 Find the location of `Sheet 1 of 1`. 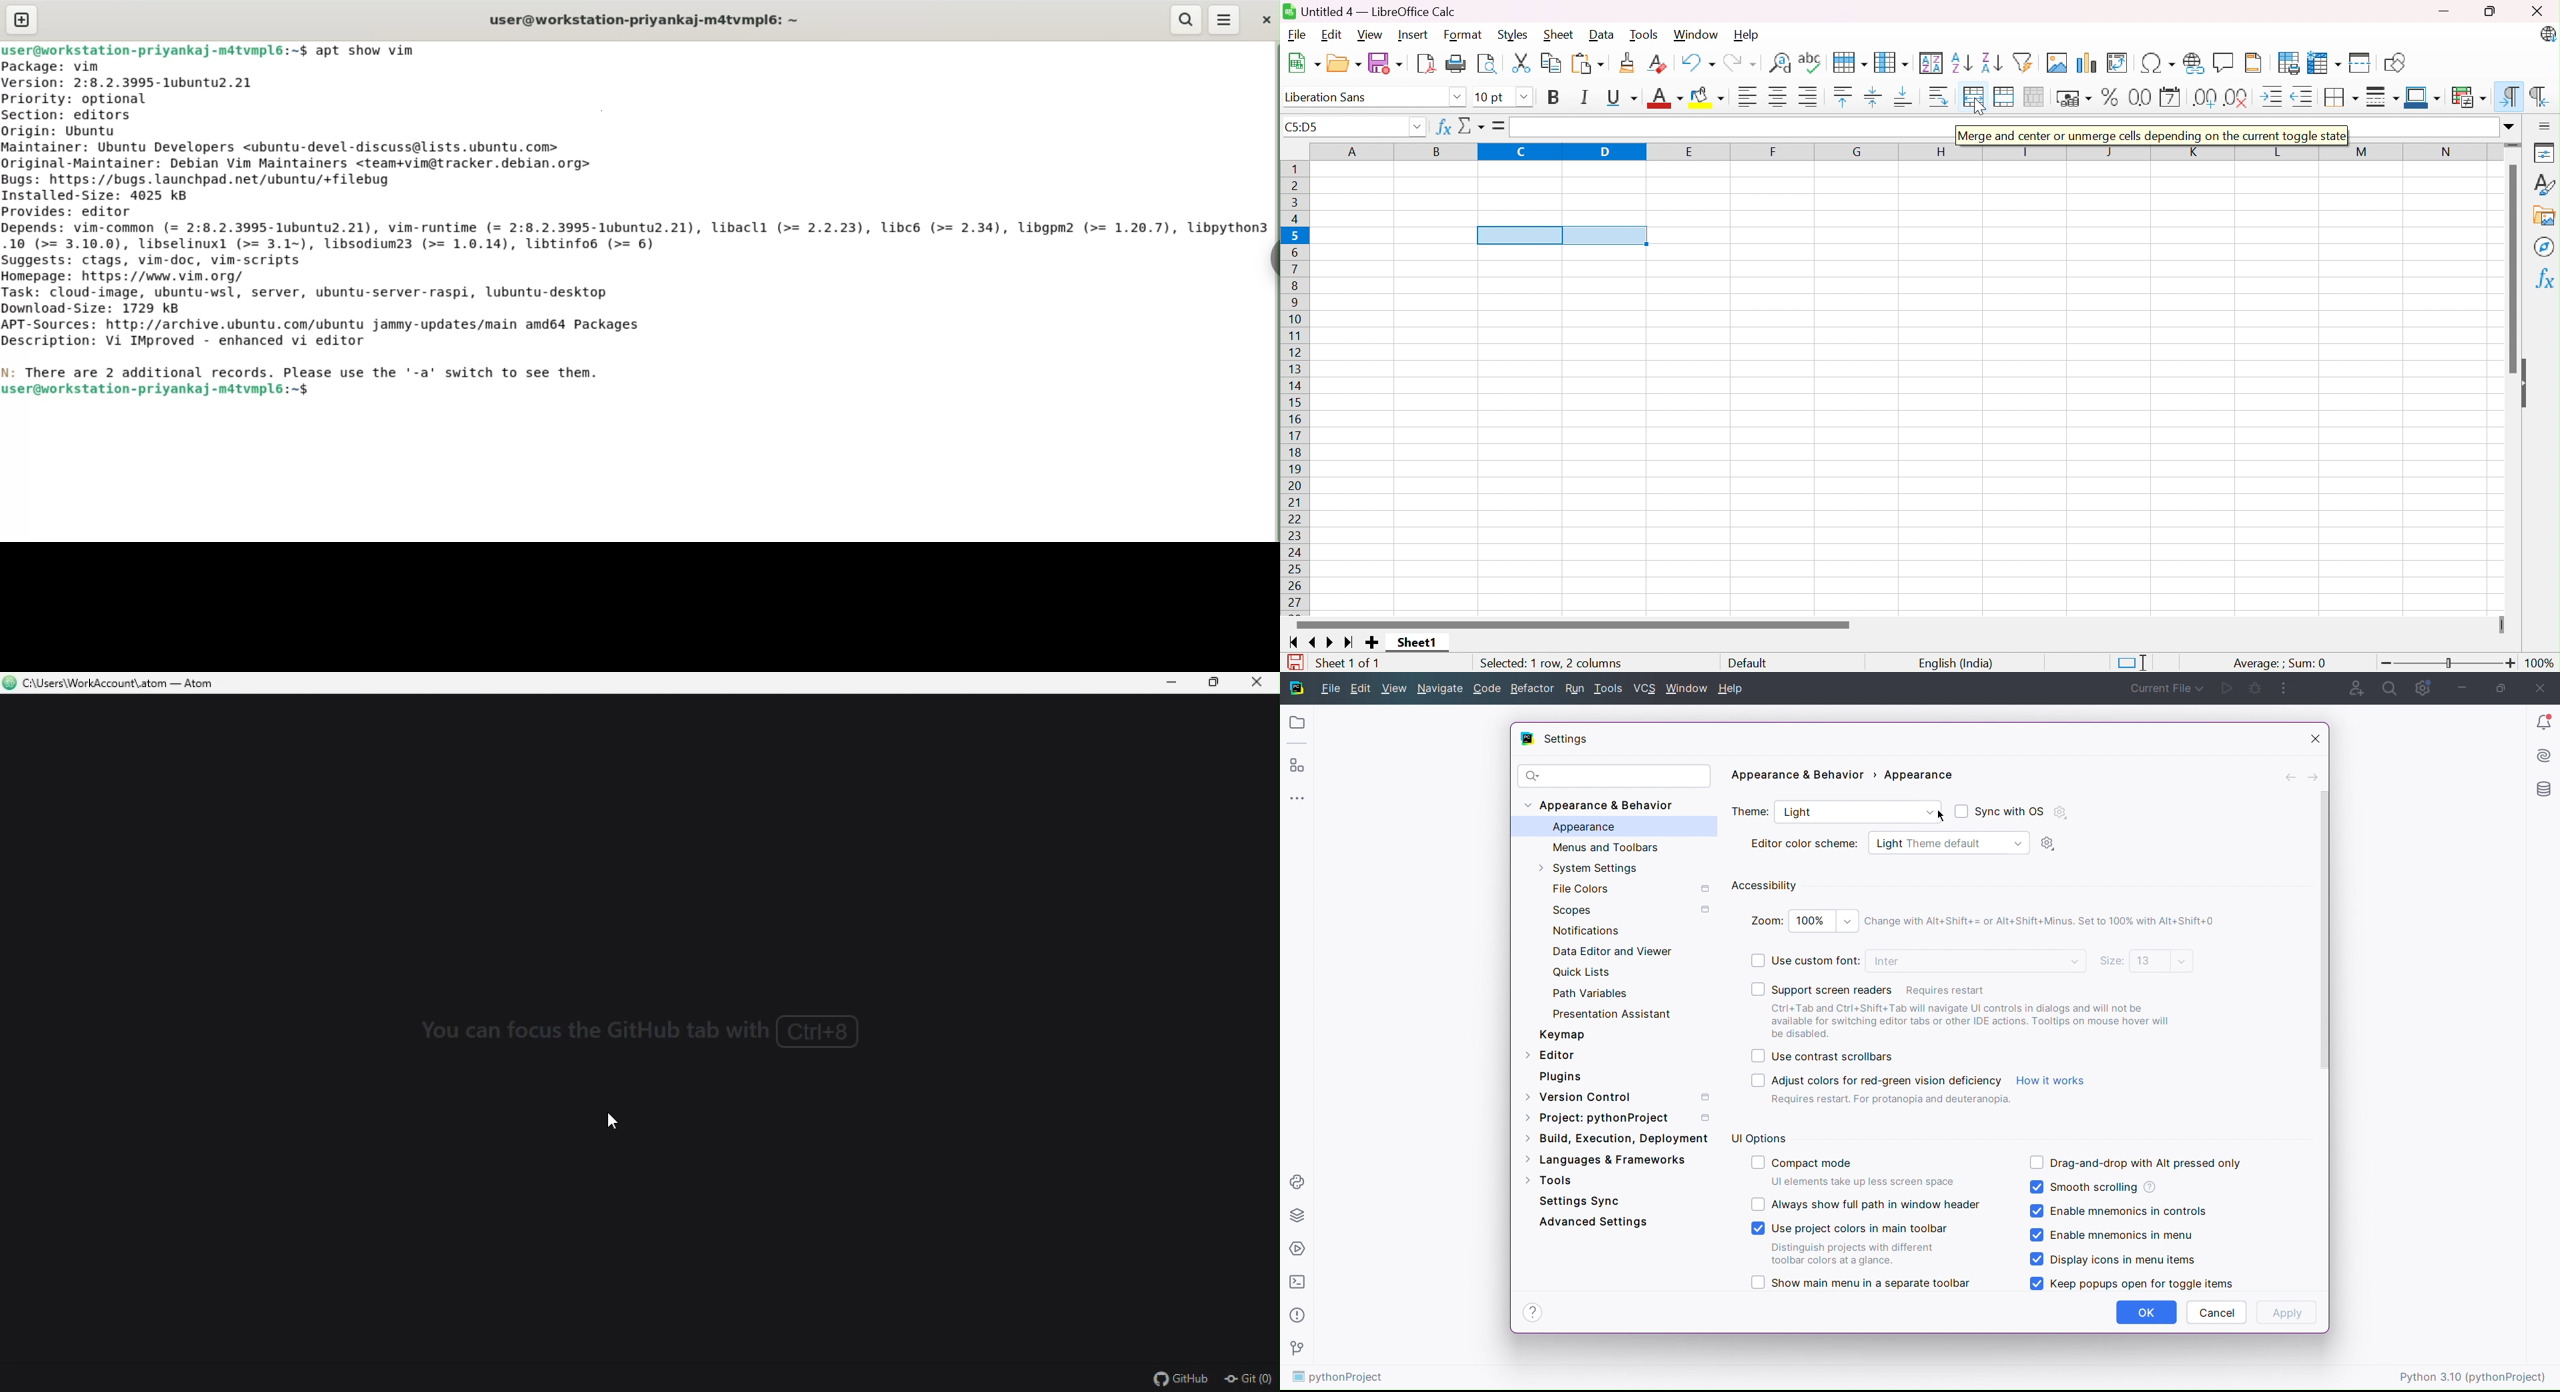

Sheet 1 of 1 is located at coordinates (1349, 662).